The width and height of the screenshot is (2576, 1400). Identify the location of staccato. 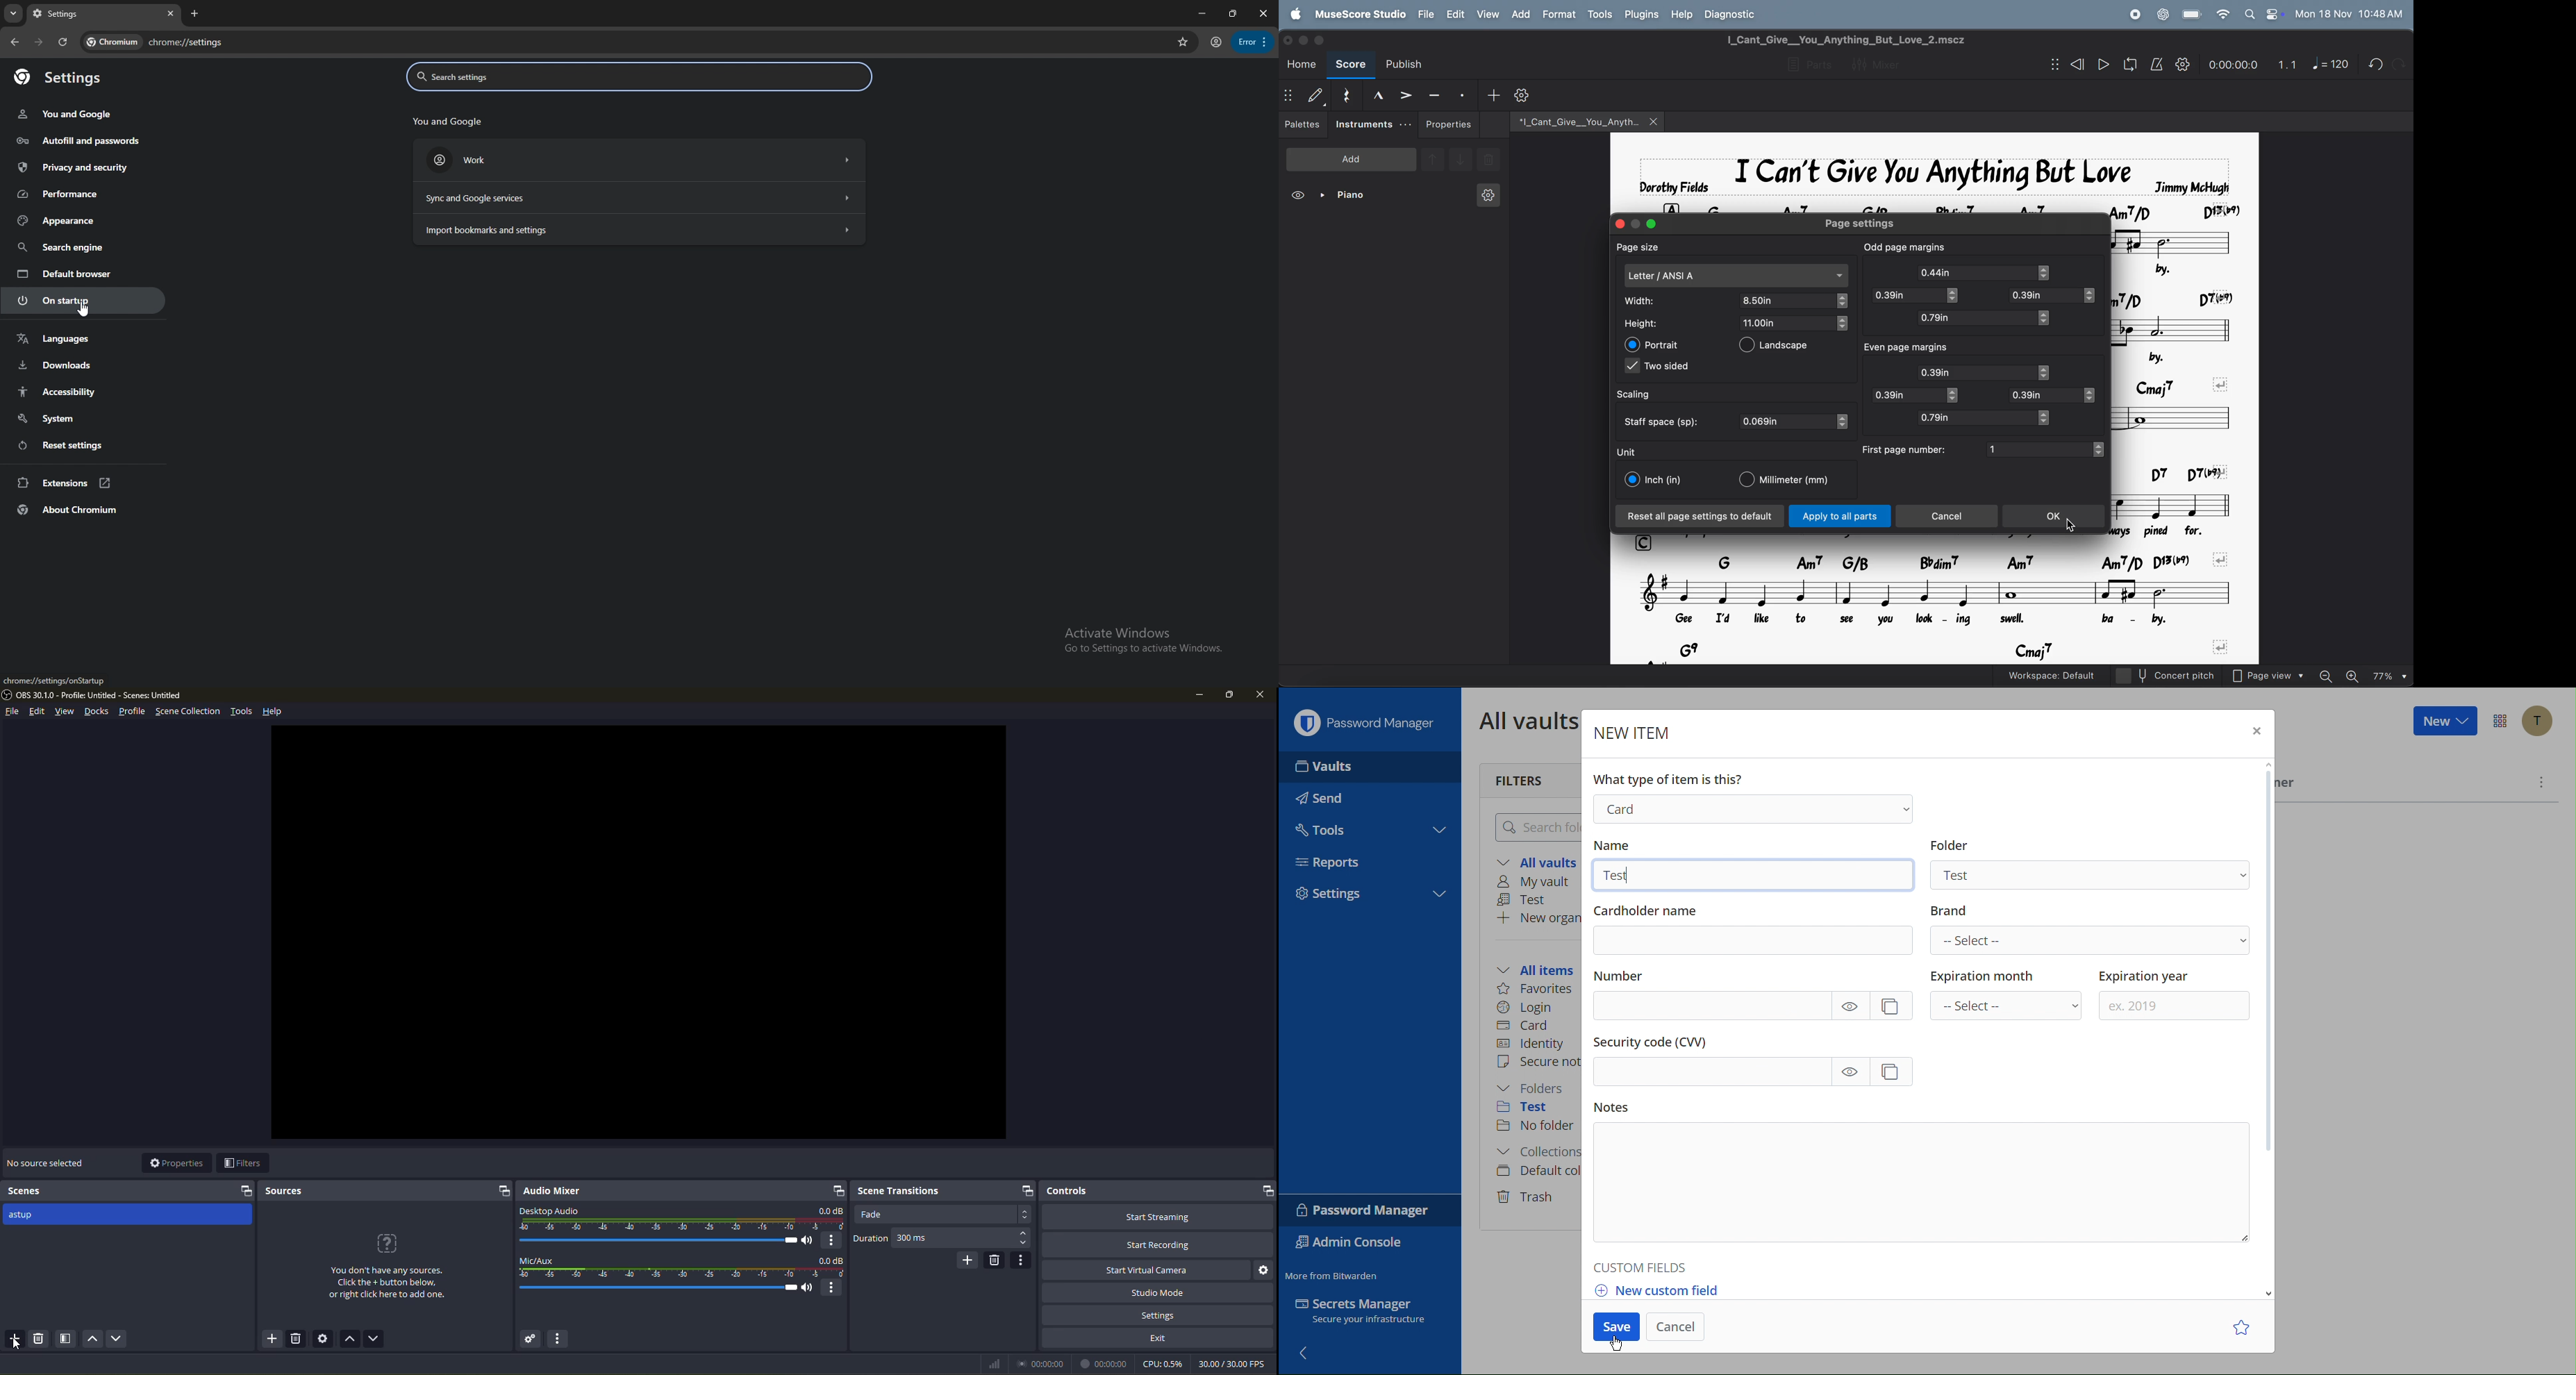
(1464, 94).